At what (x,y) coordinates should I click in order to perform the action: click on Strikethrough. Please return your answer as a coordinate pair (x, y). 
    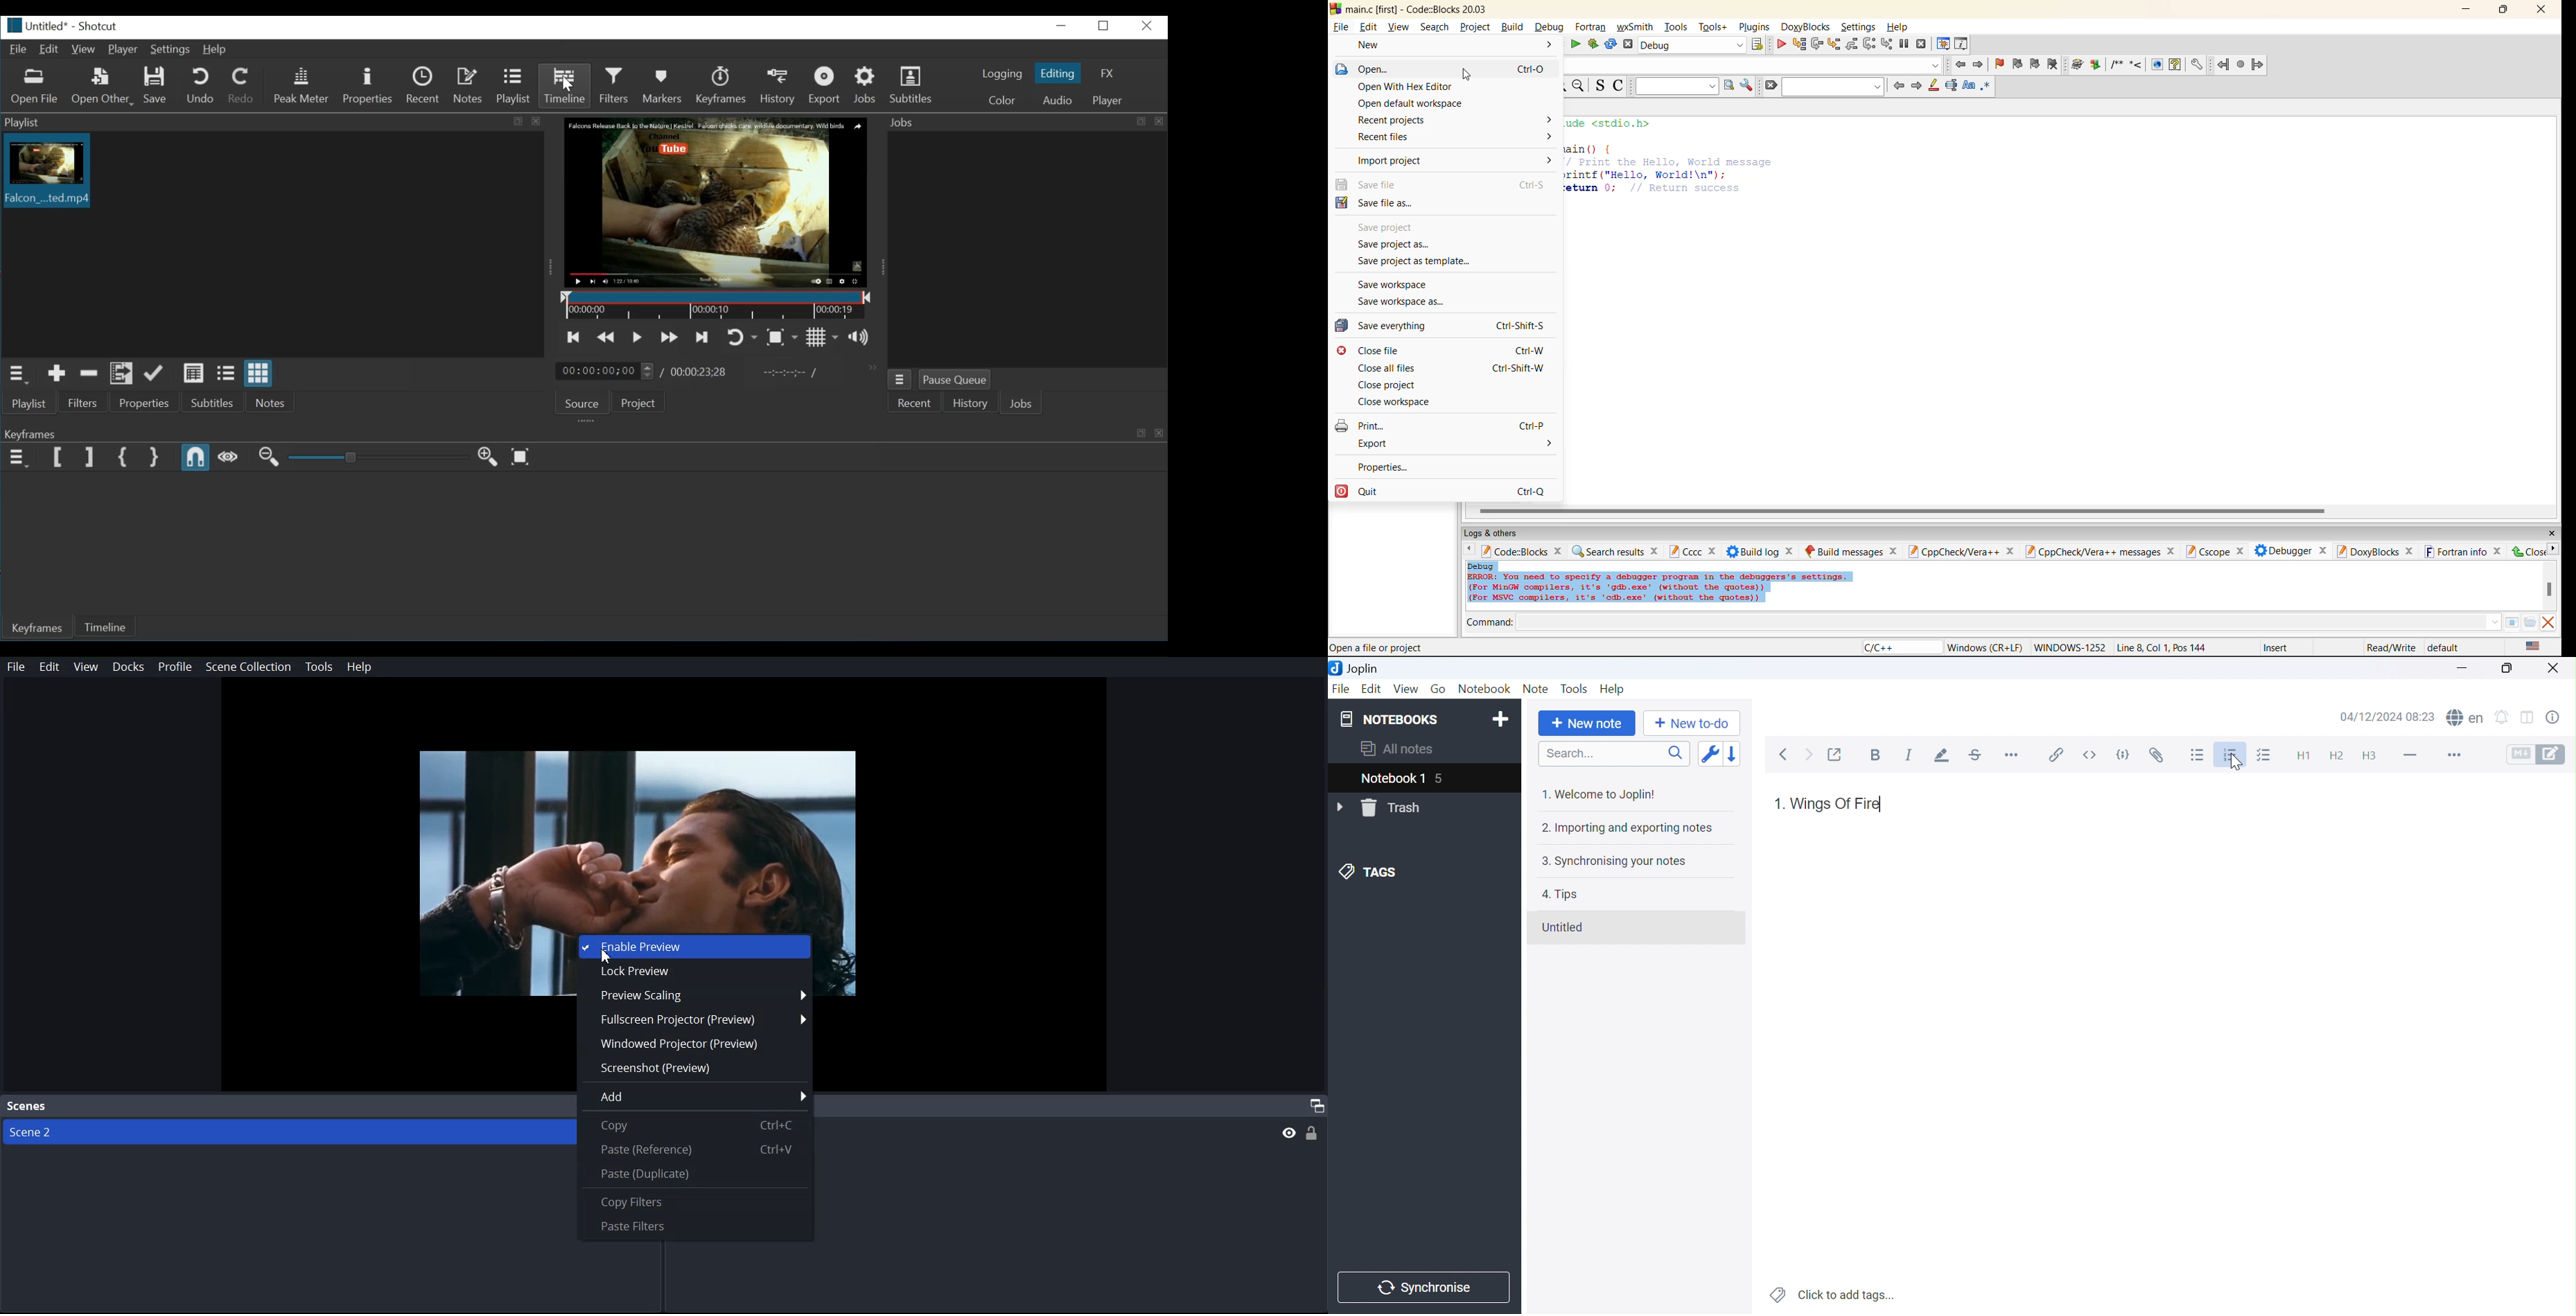
    Looking at the image, I should click on (1978, 756).